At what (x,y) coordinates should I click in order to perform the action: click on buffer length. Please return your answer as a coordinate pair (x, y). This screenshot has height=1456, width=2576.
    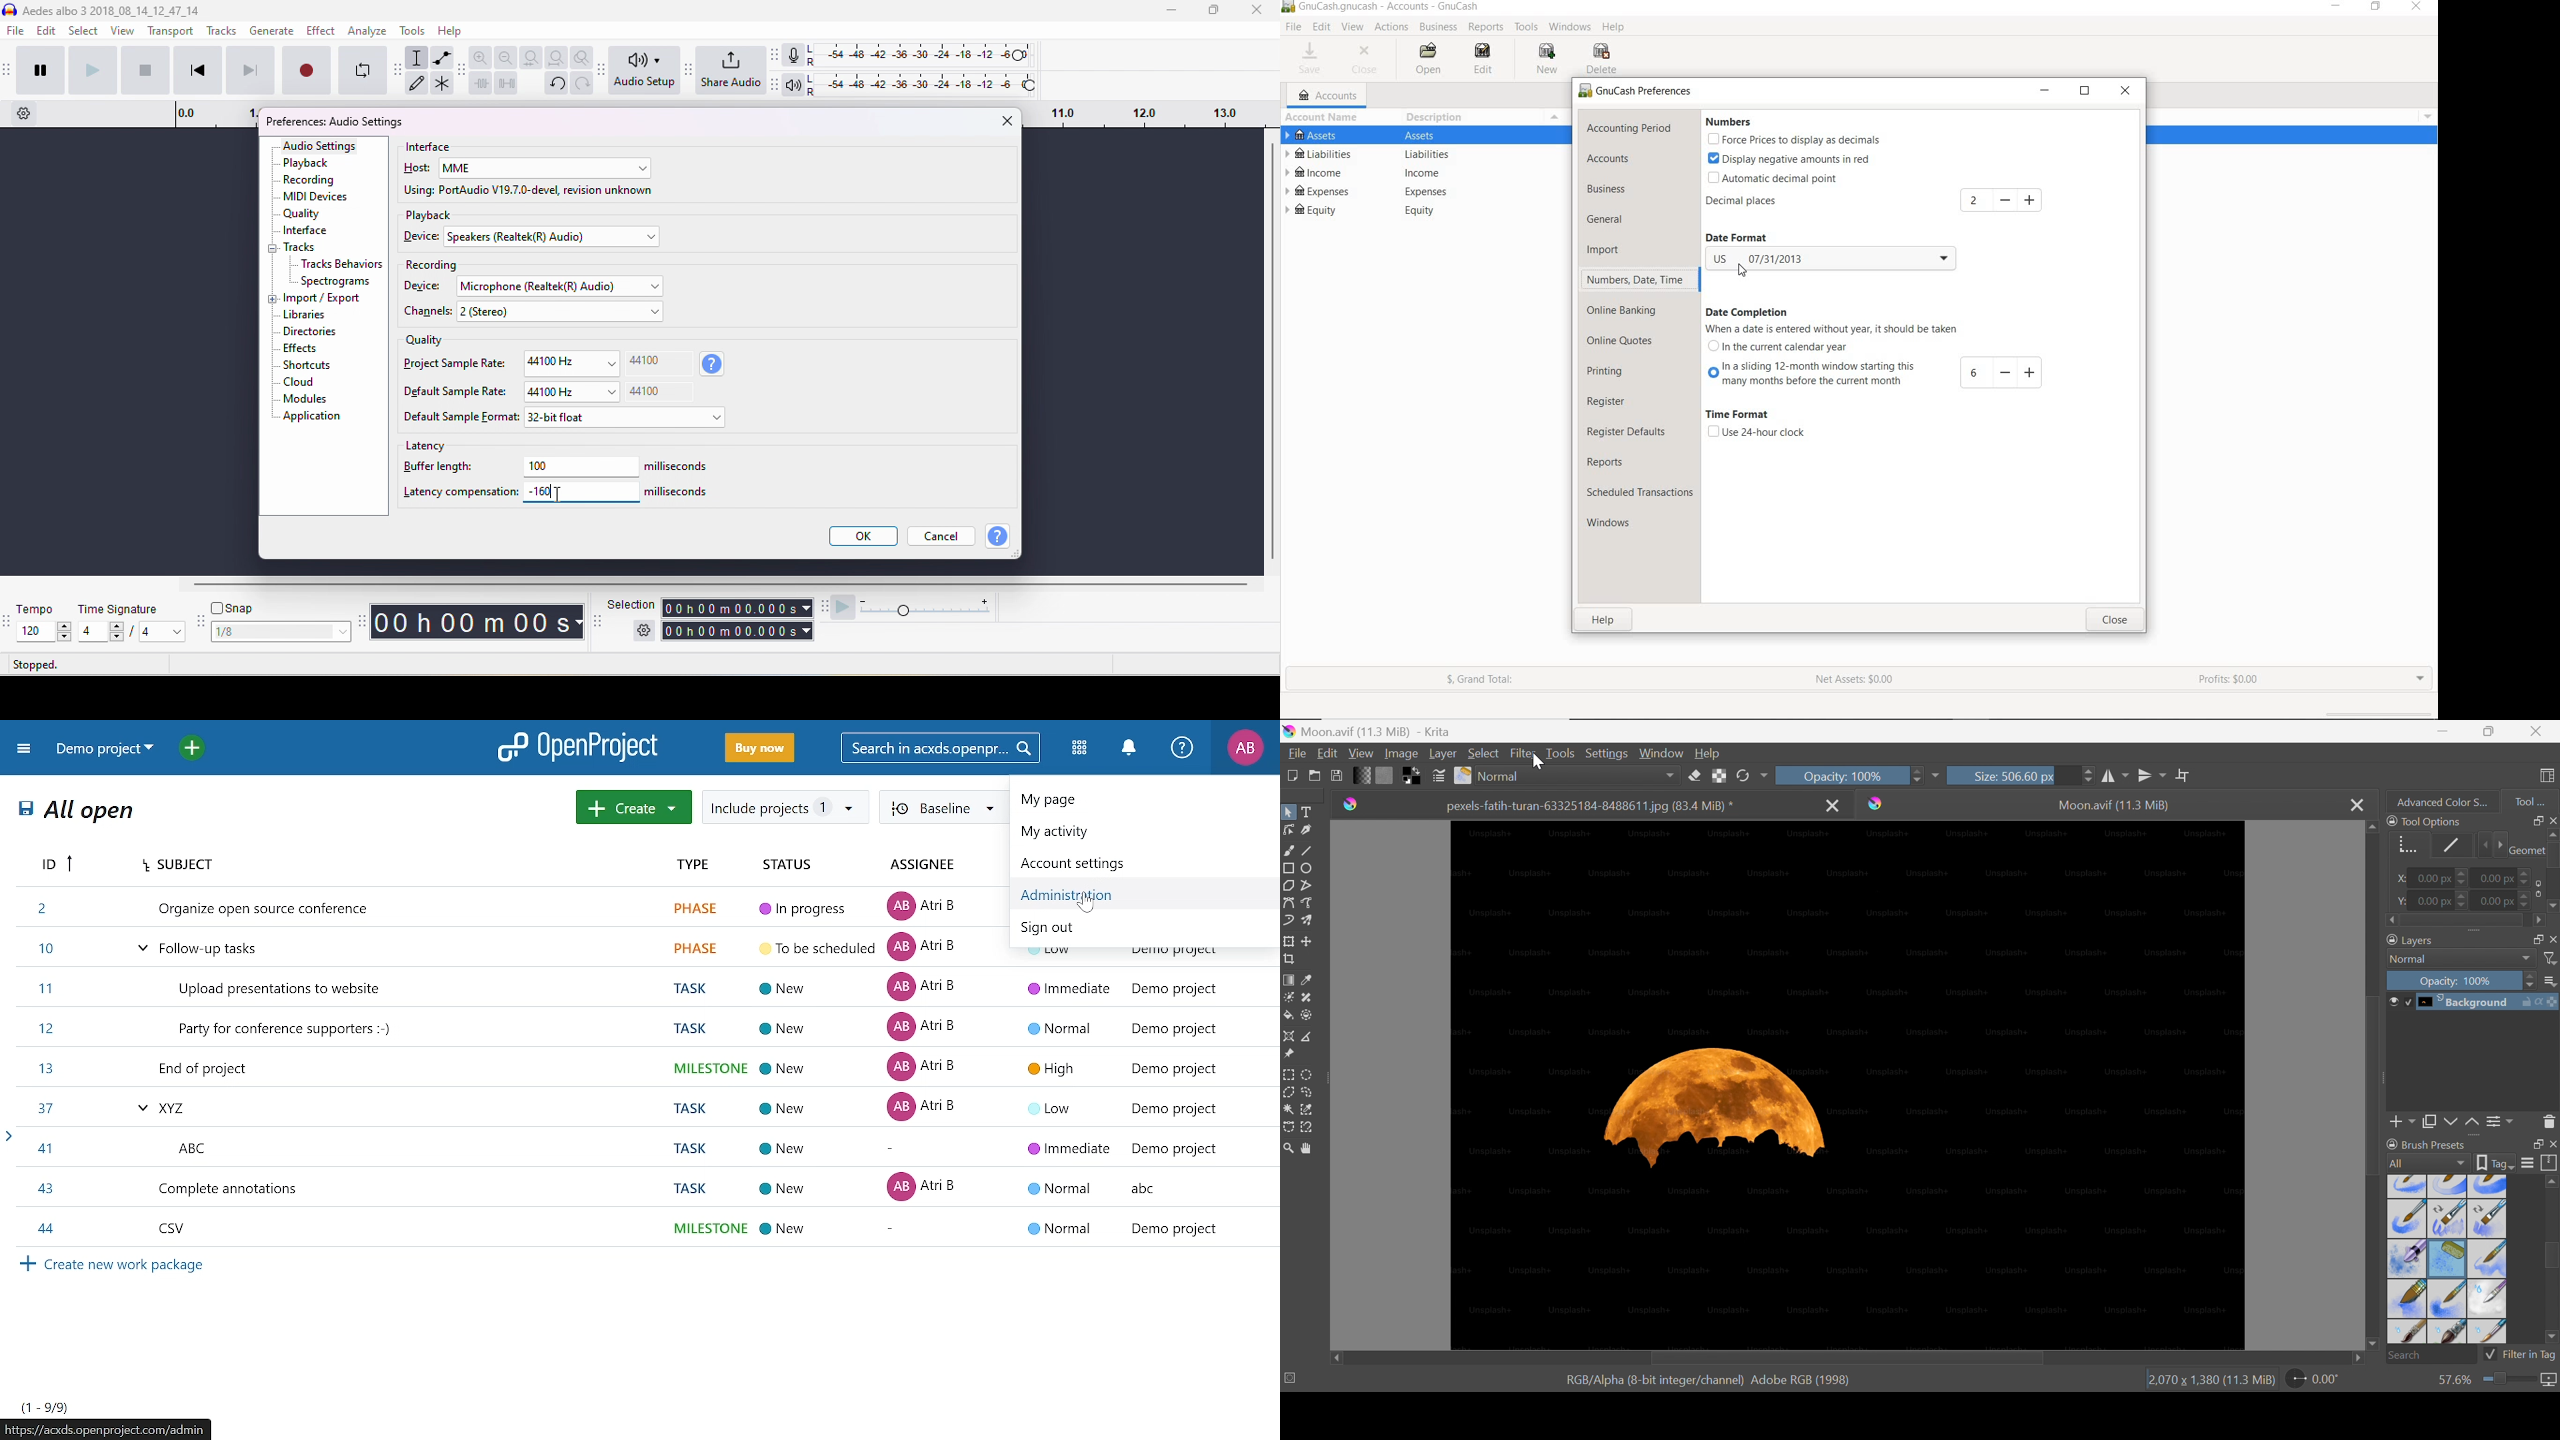
    Looking at the image, I should click on (440, 468).